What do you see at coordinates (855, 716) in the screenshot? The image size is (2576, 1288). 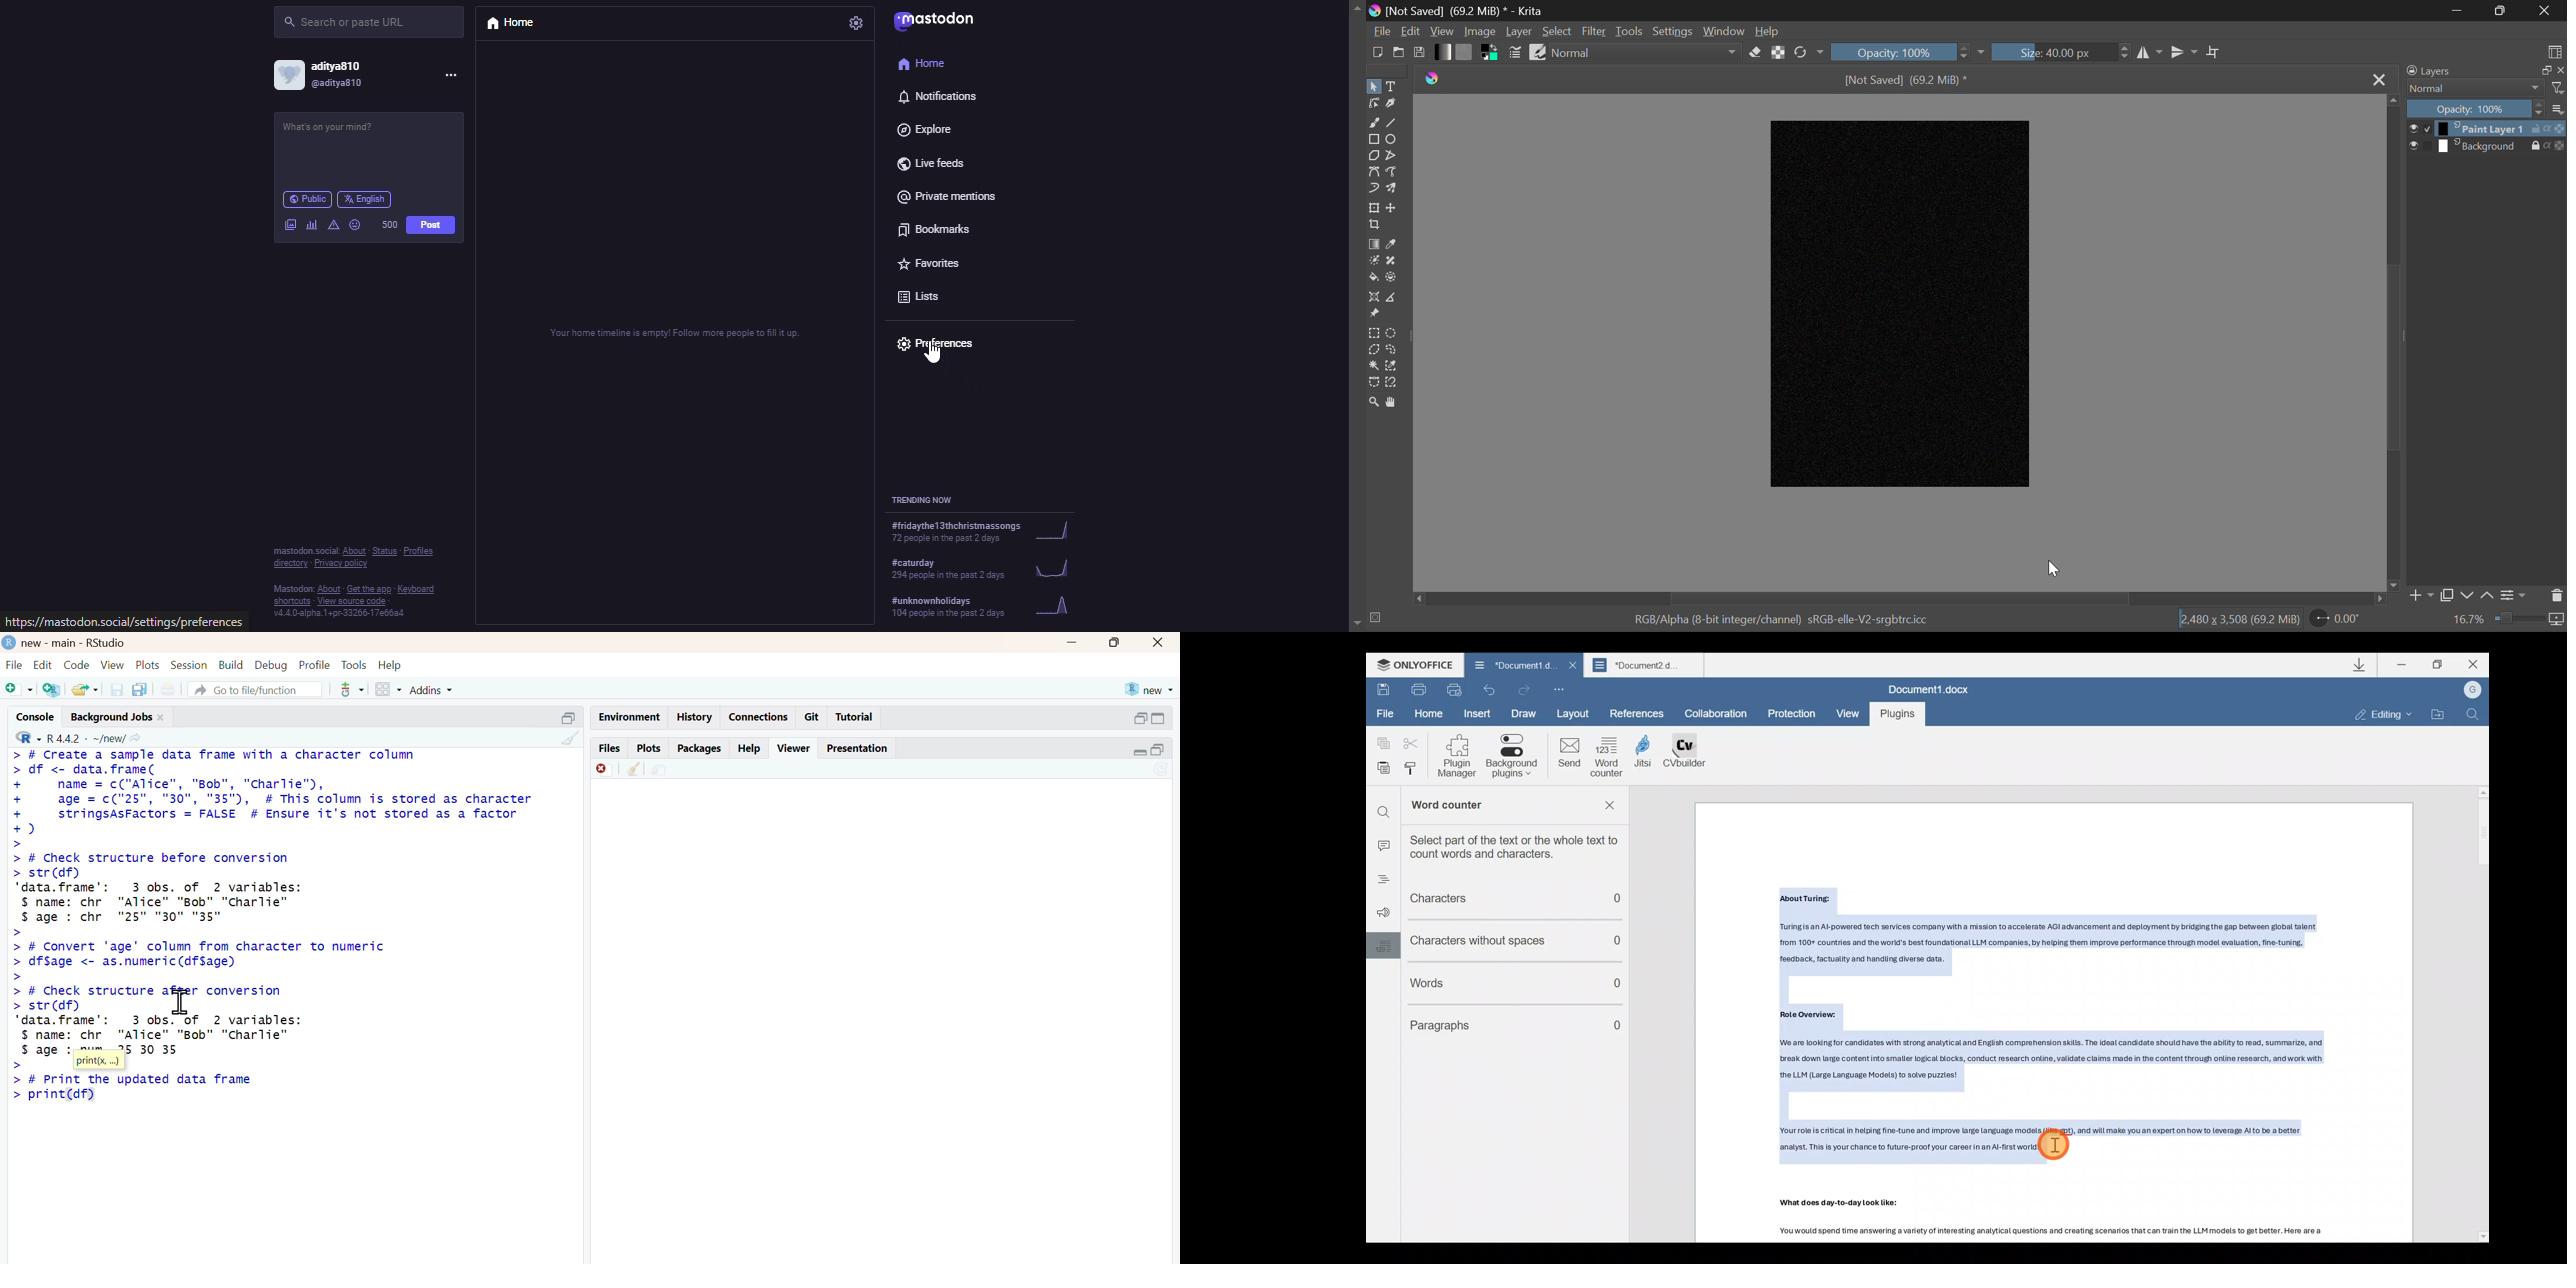 I see `Tutorial ` at bounding box center [855, 716].